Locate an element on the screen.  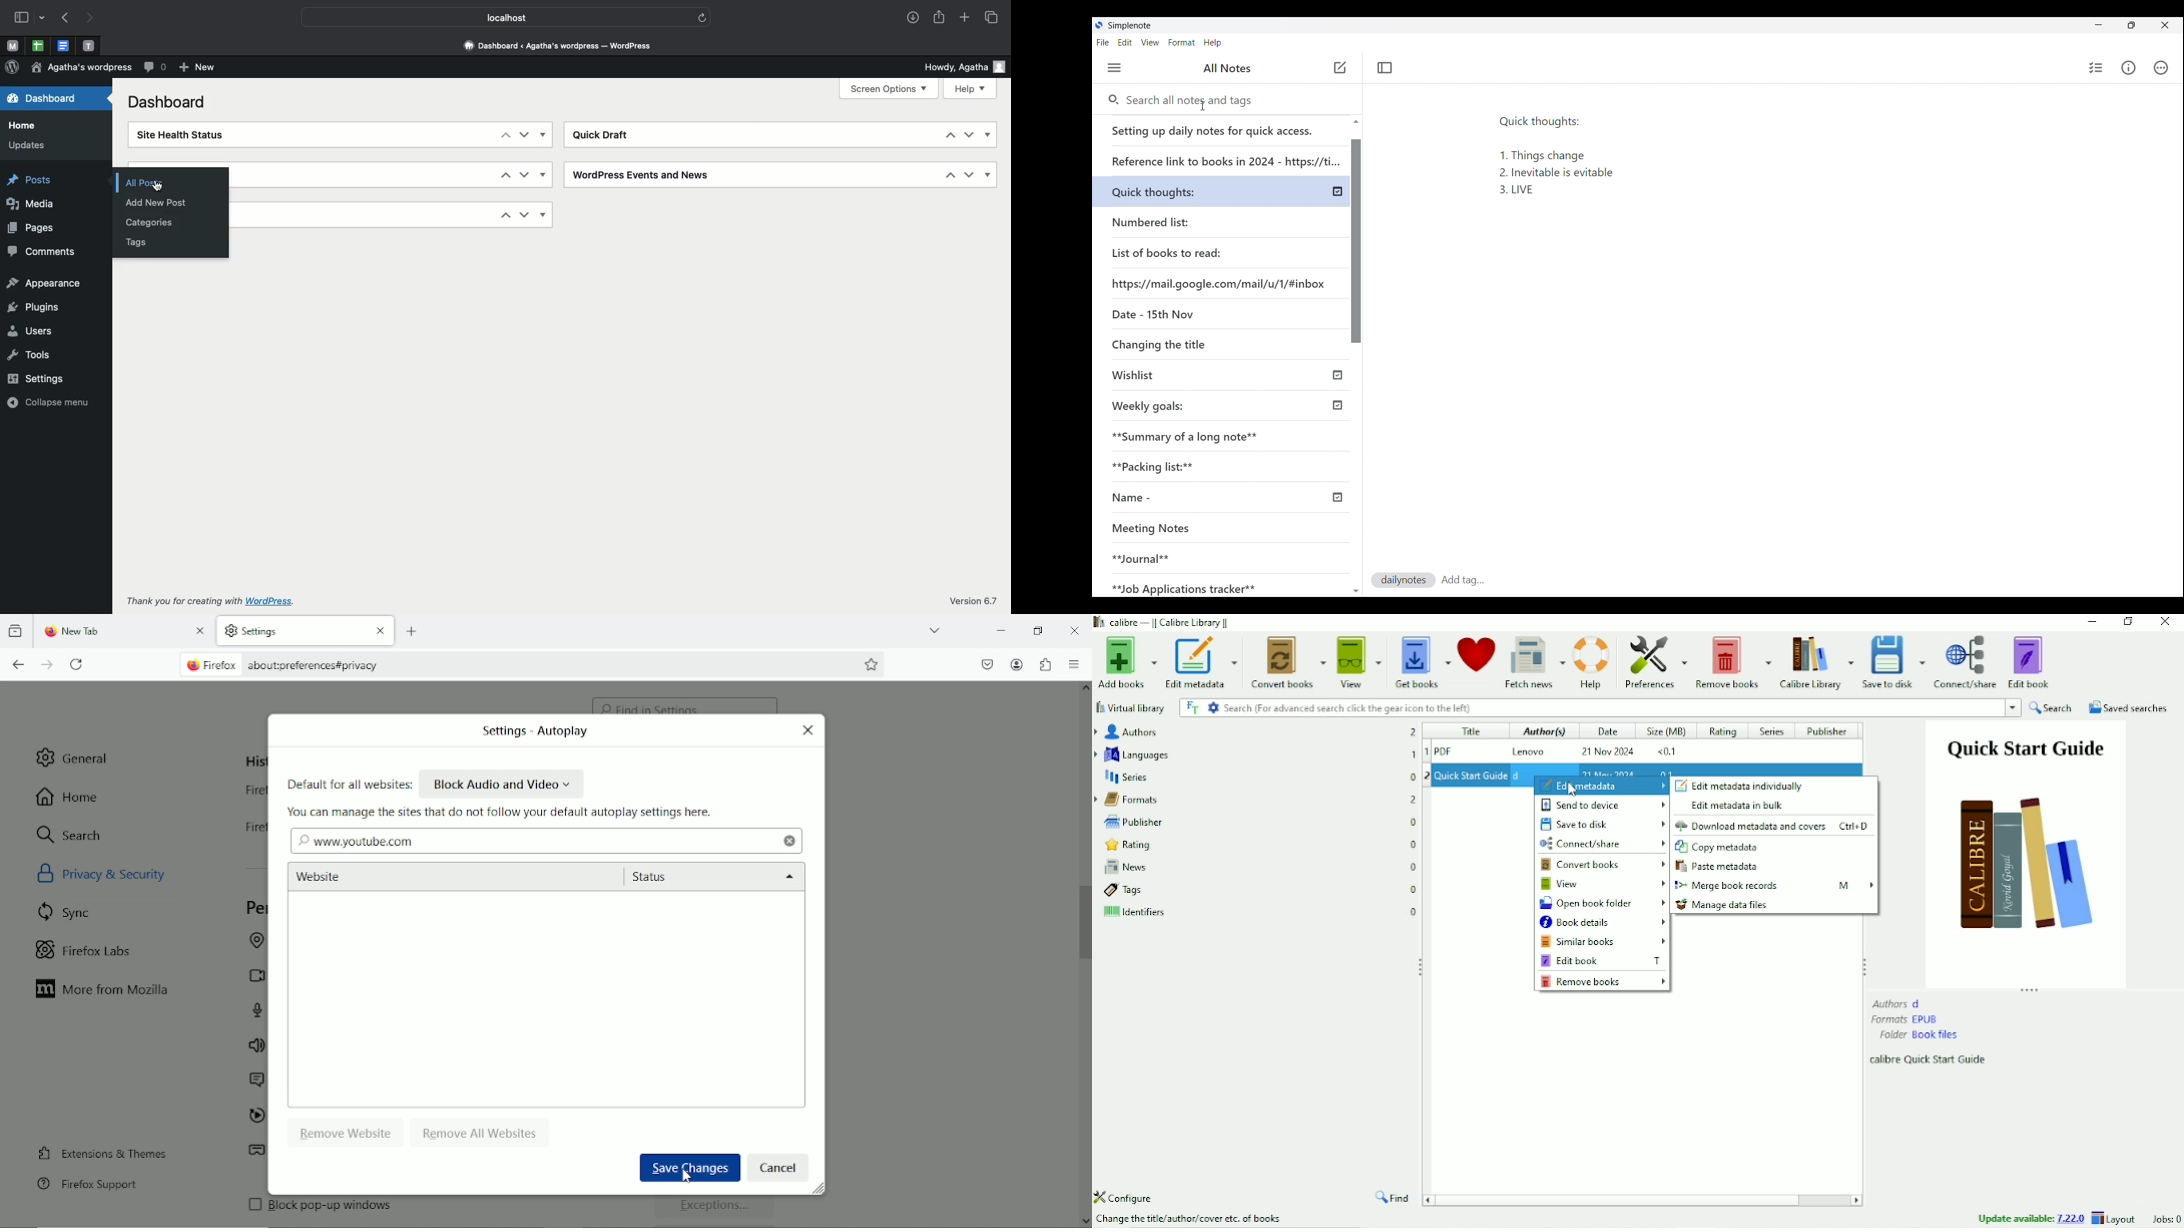
Minimize is located at coordinates (2099, 24).